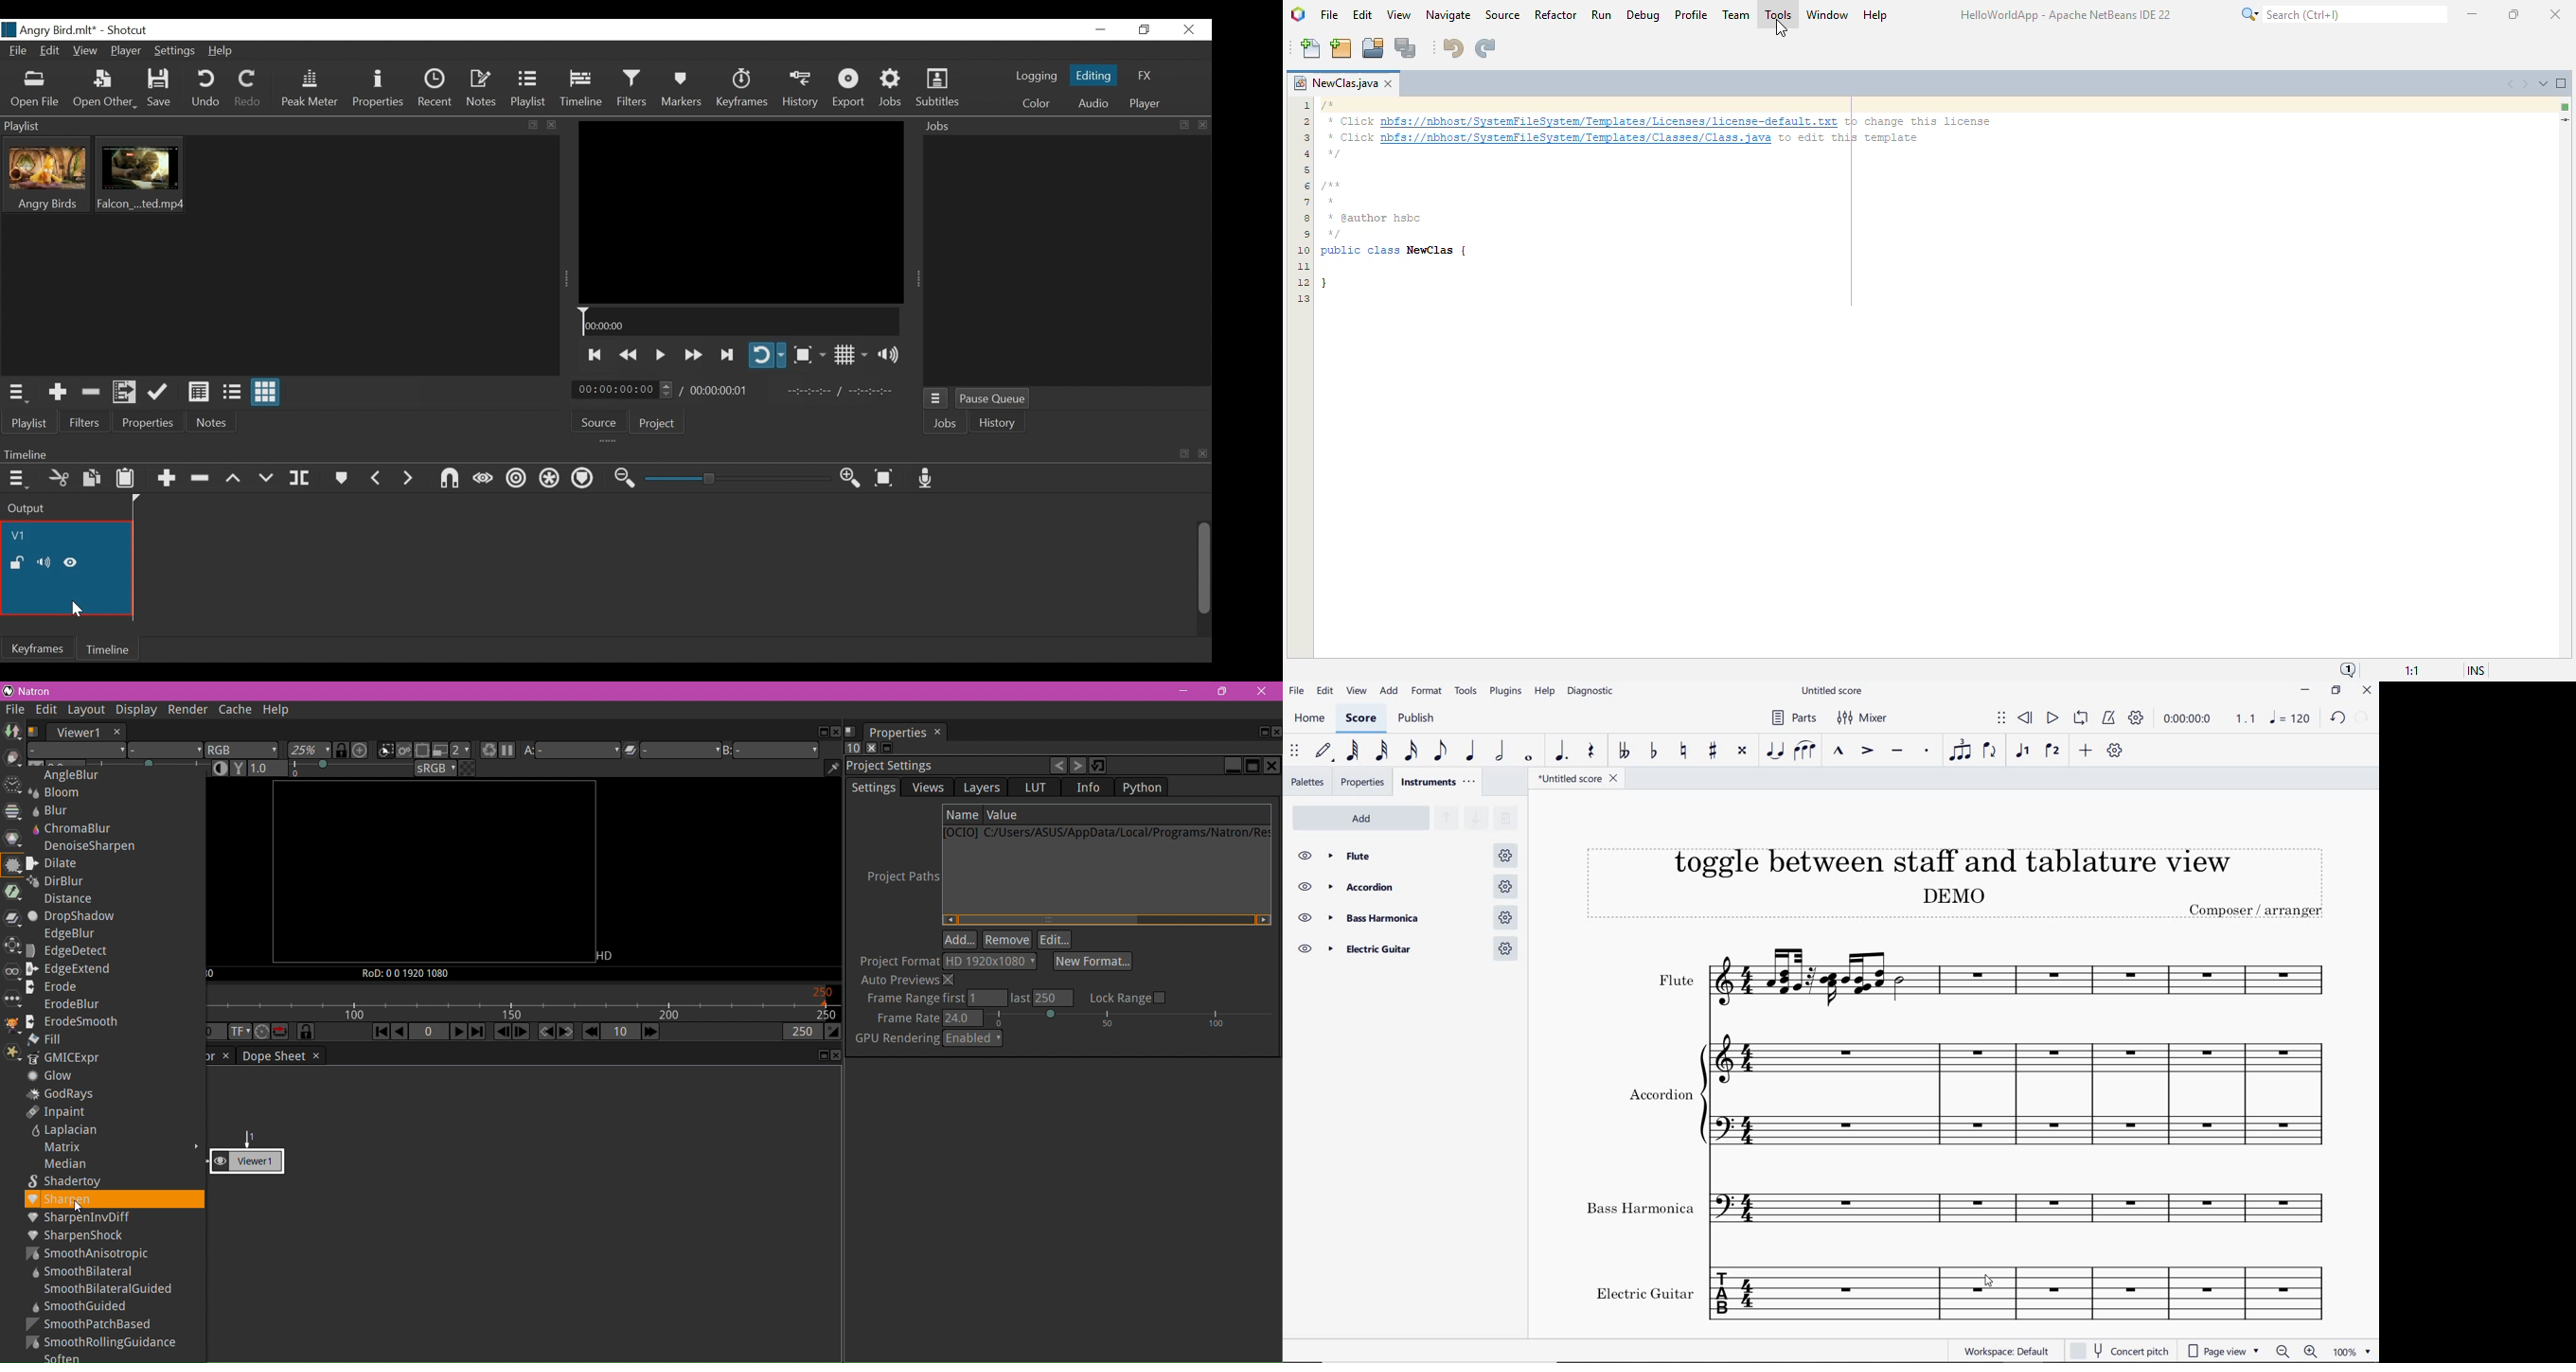 This screenshot has width=2576, height=1372. I want to click on Split at playhead, so click(300, 478).